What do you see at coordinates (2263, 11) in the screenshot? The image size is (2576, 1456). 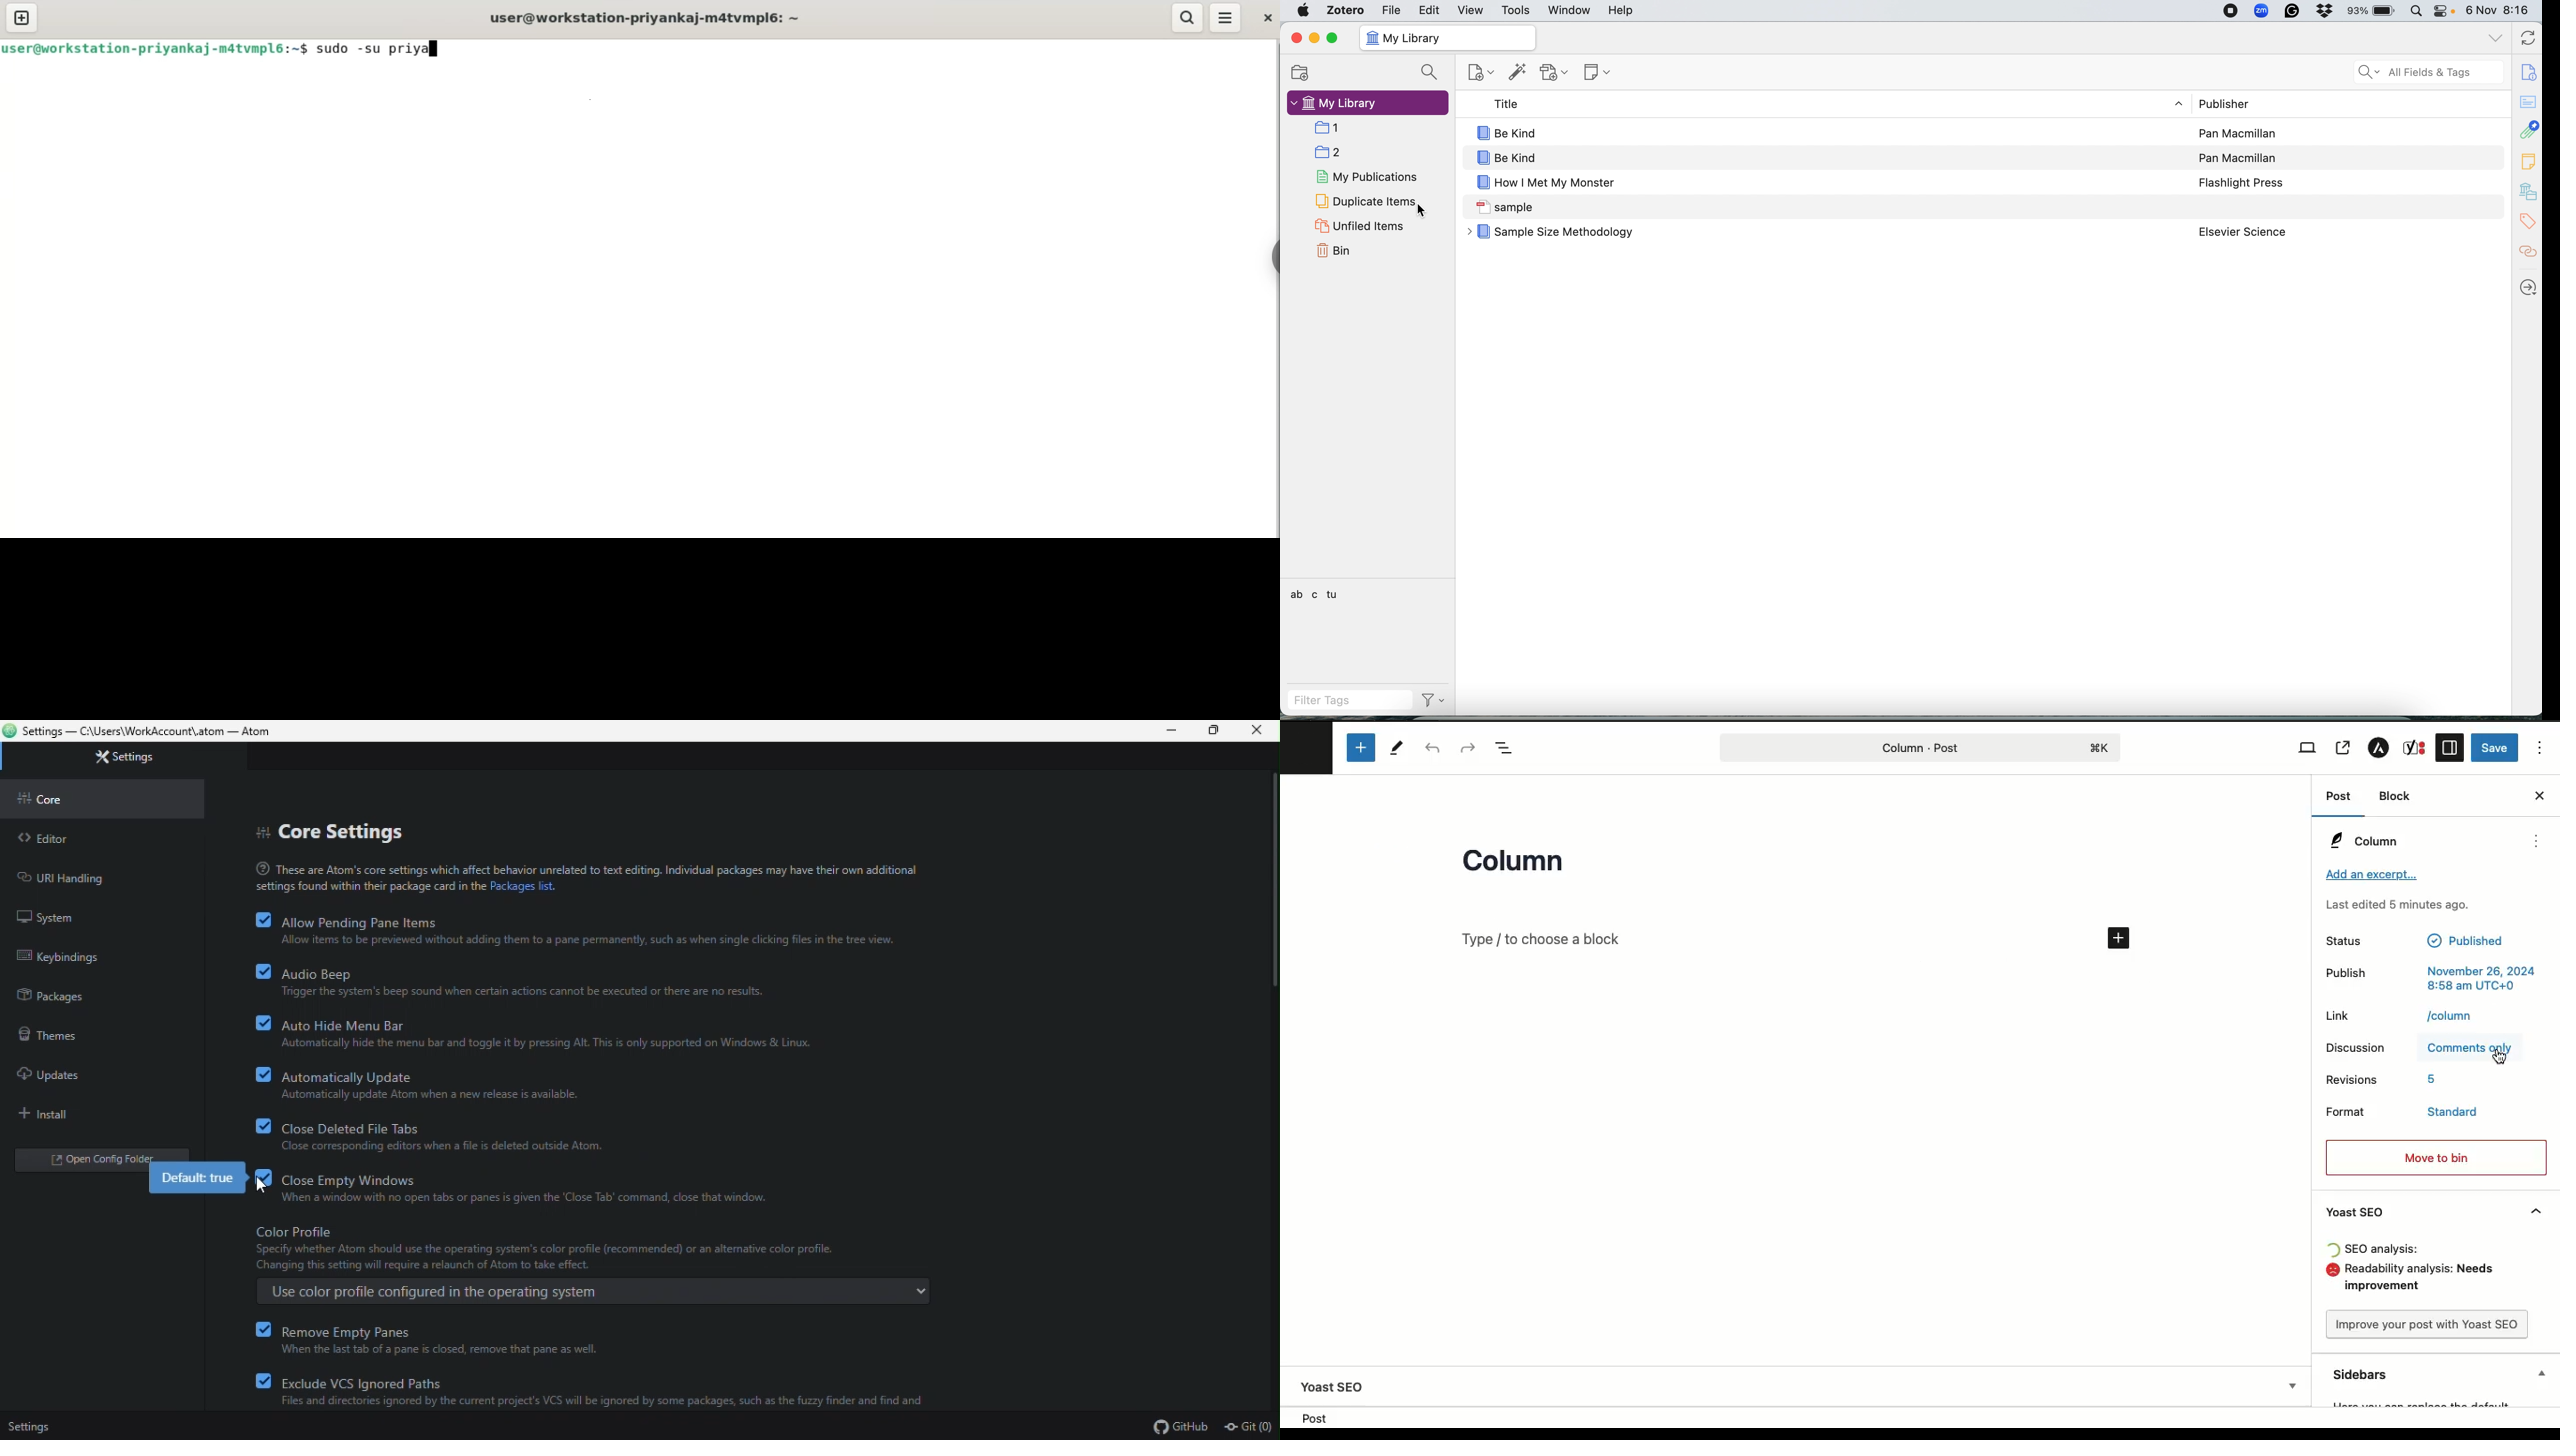 I see `zoom` at bounding box center [2263, 11].